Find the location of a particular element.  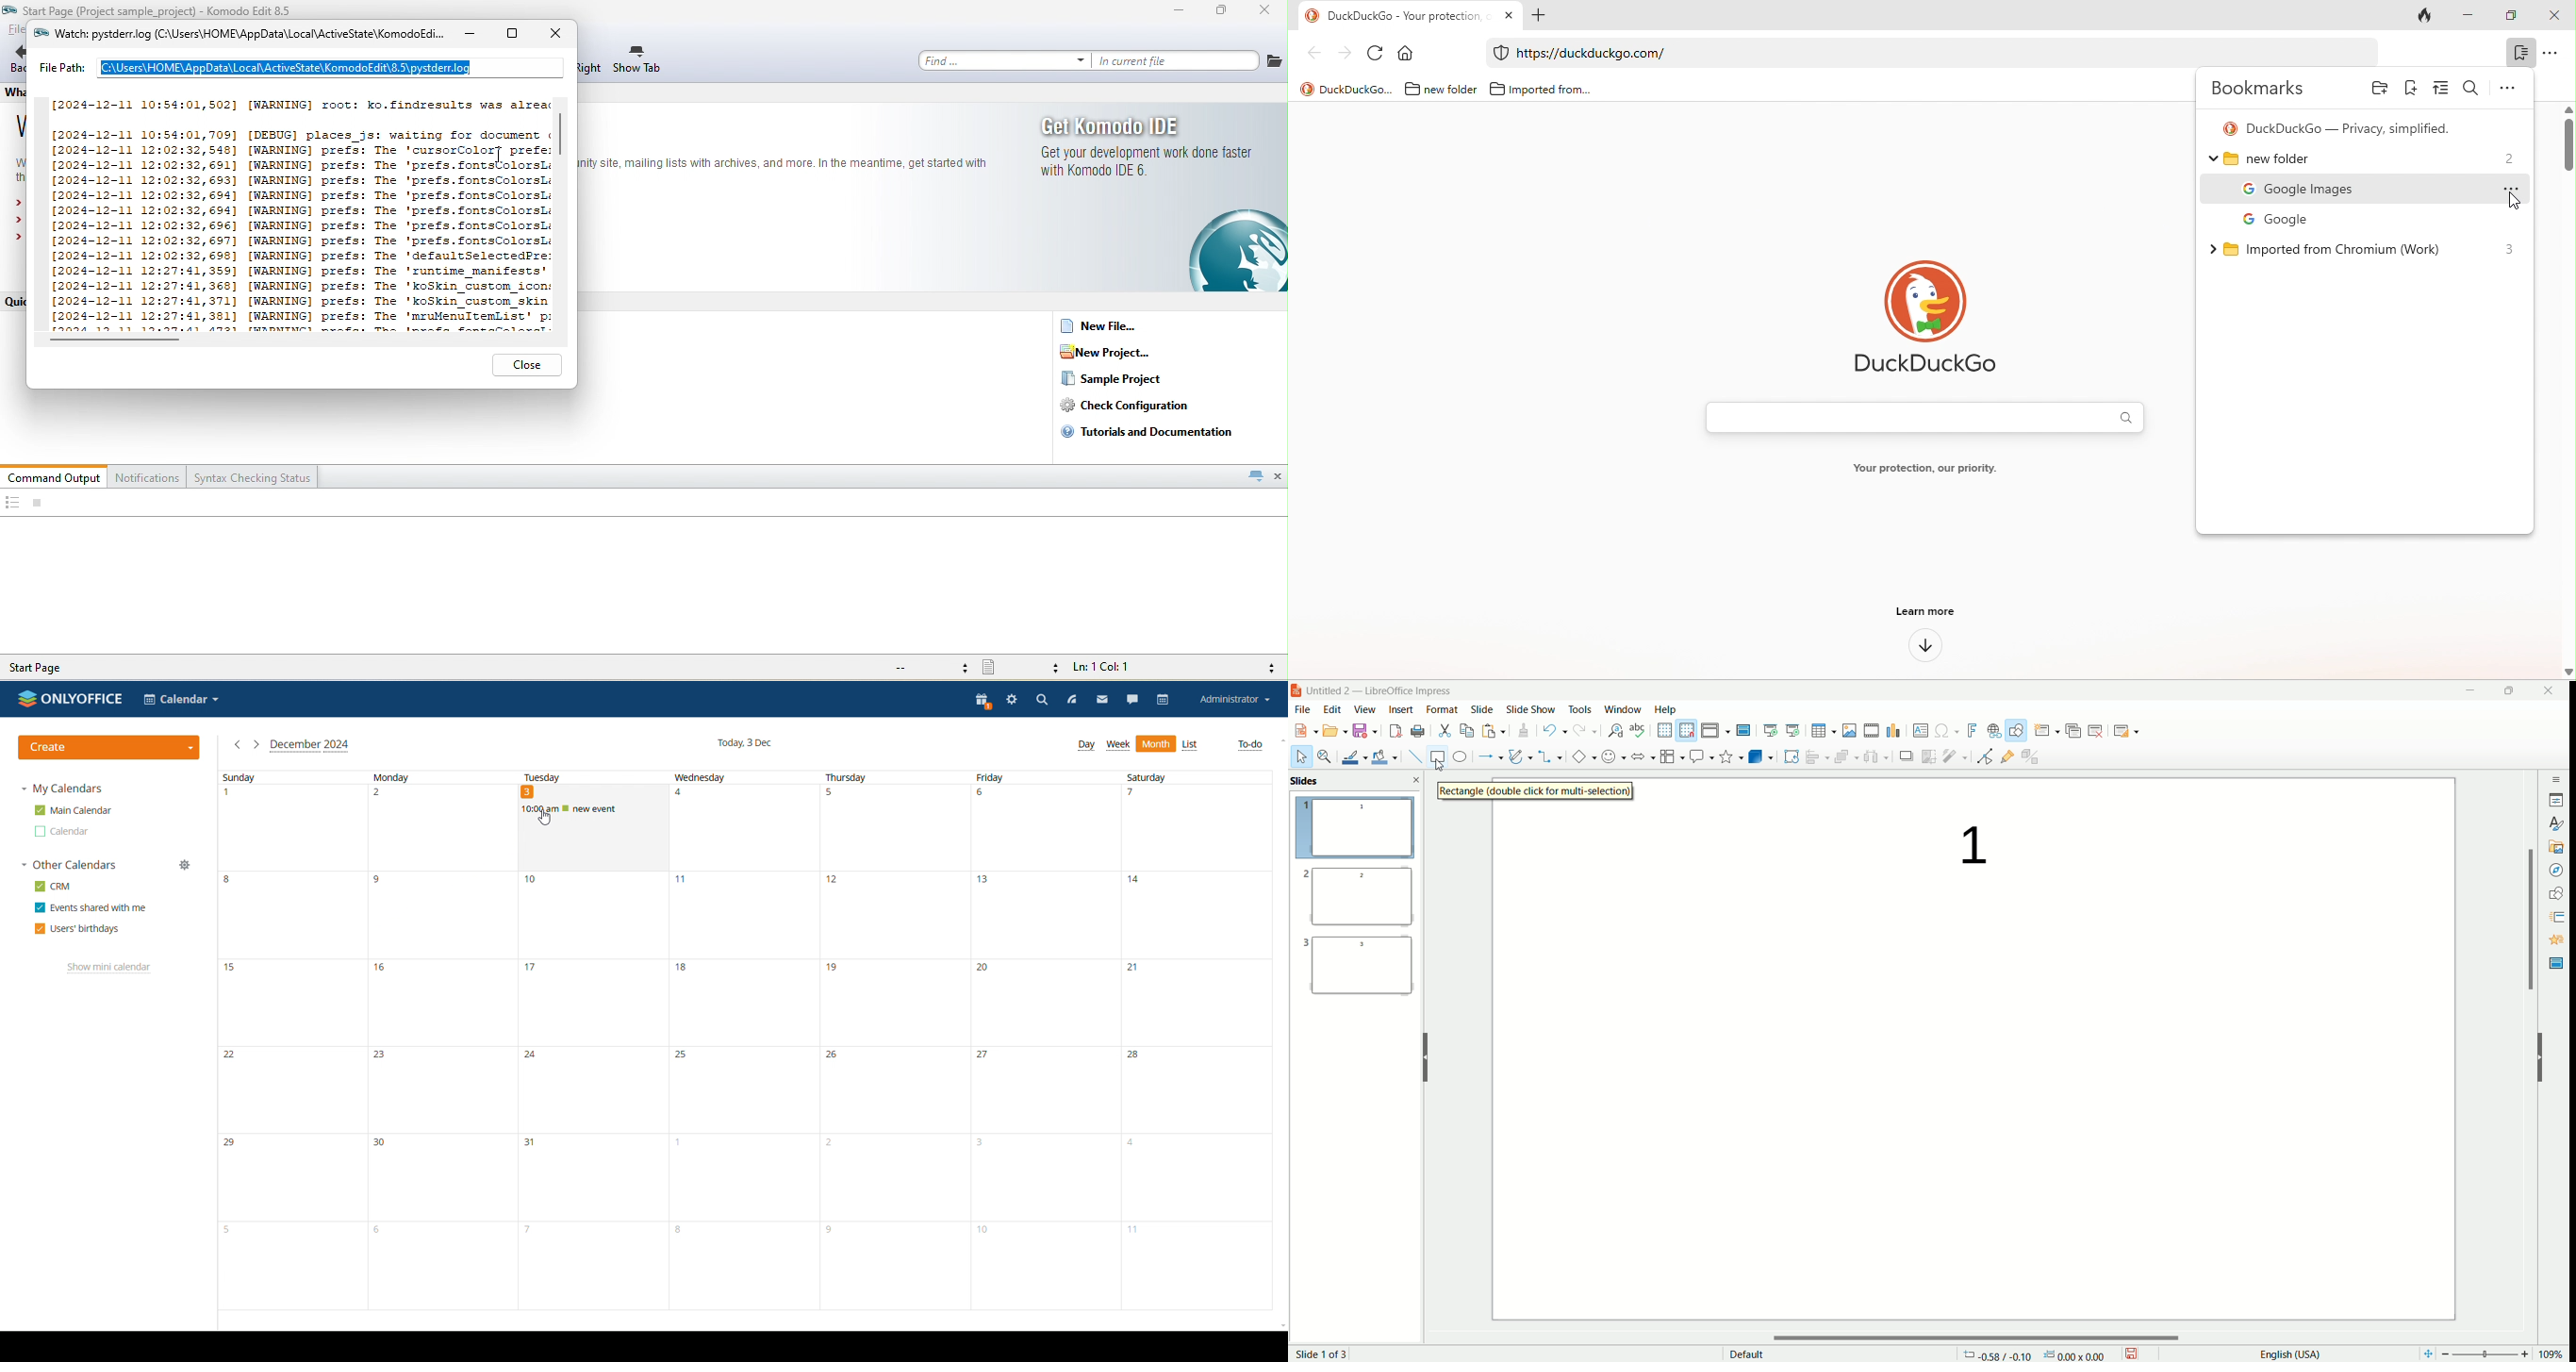

view is located at coordinates (1363, 710).